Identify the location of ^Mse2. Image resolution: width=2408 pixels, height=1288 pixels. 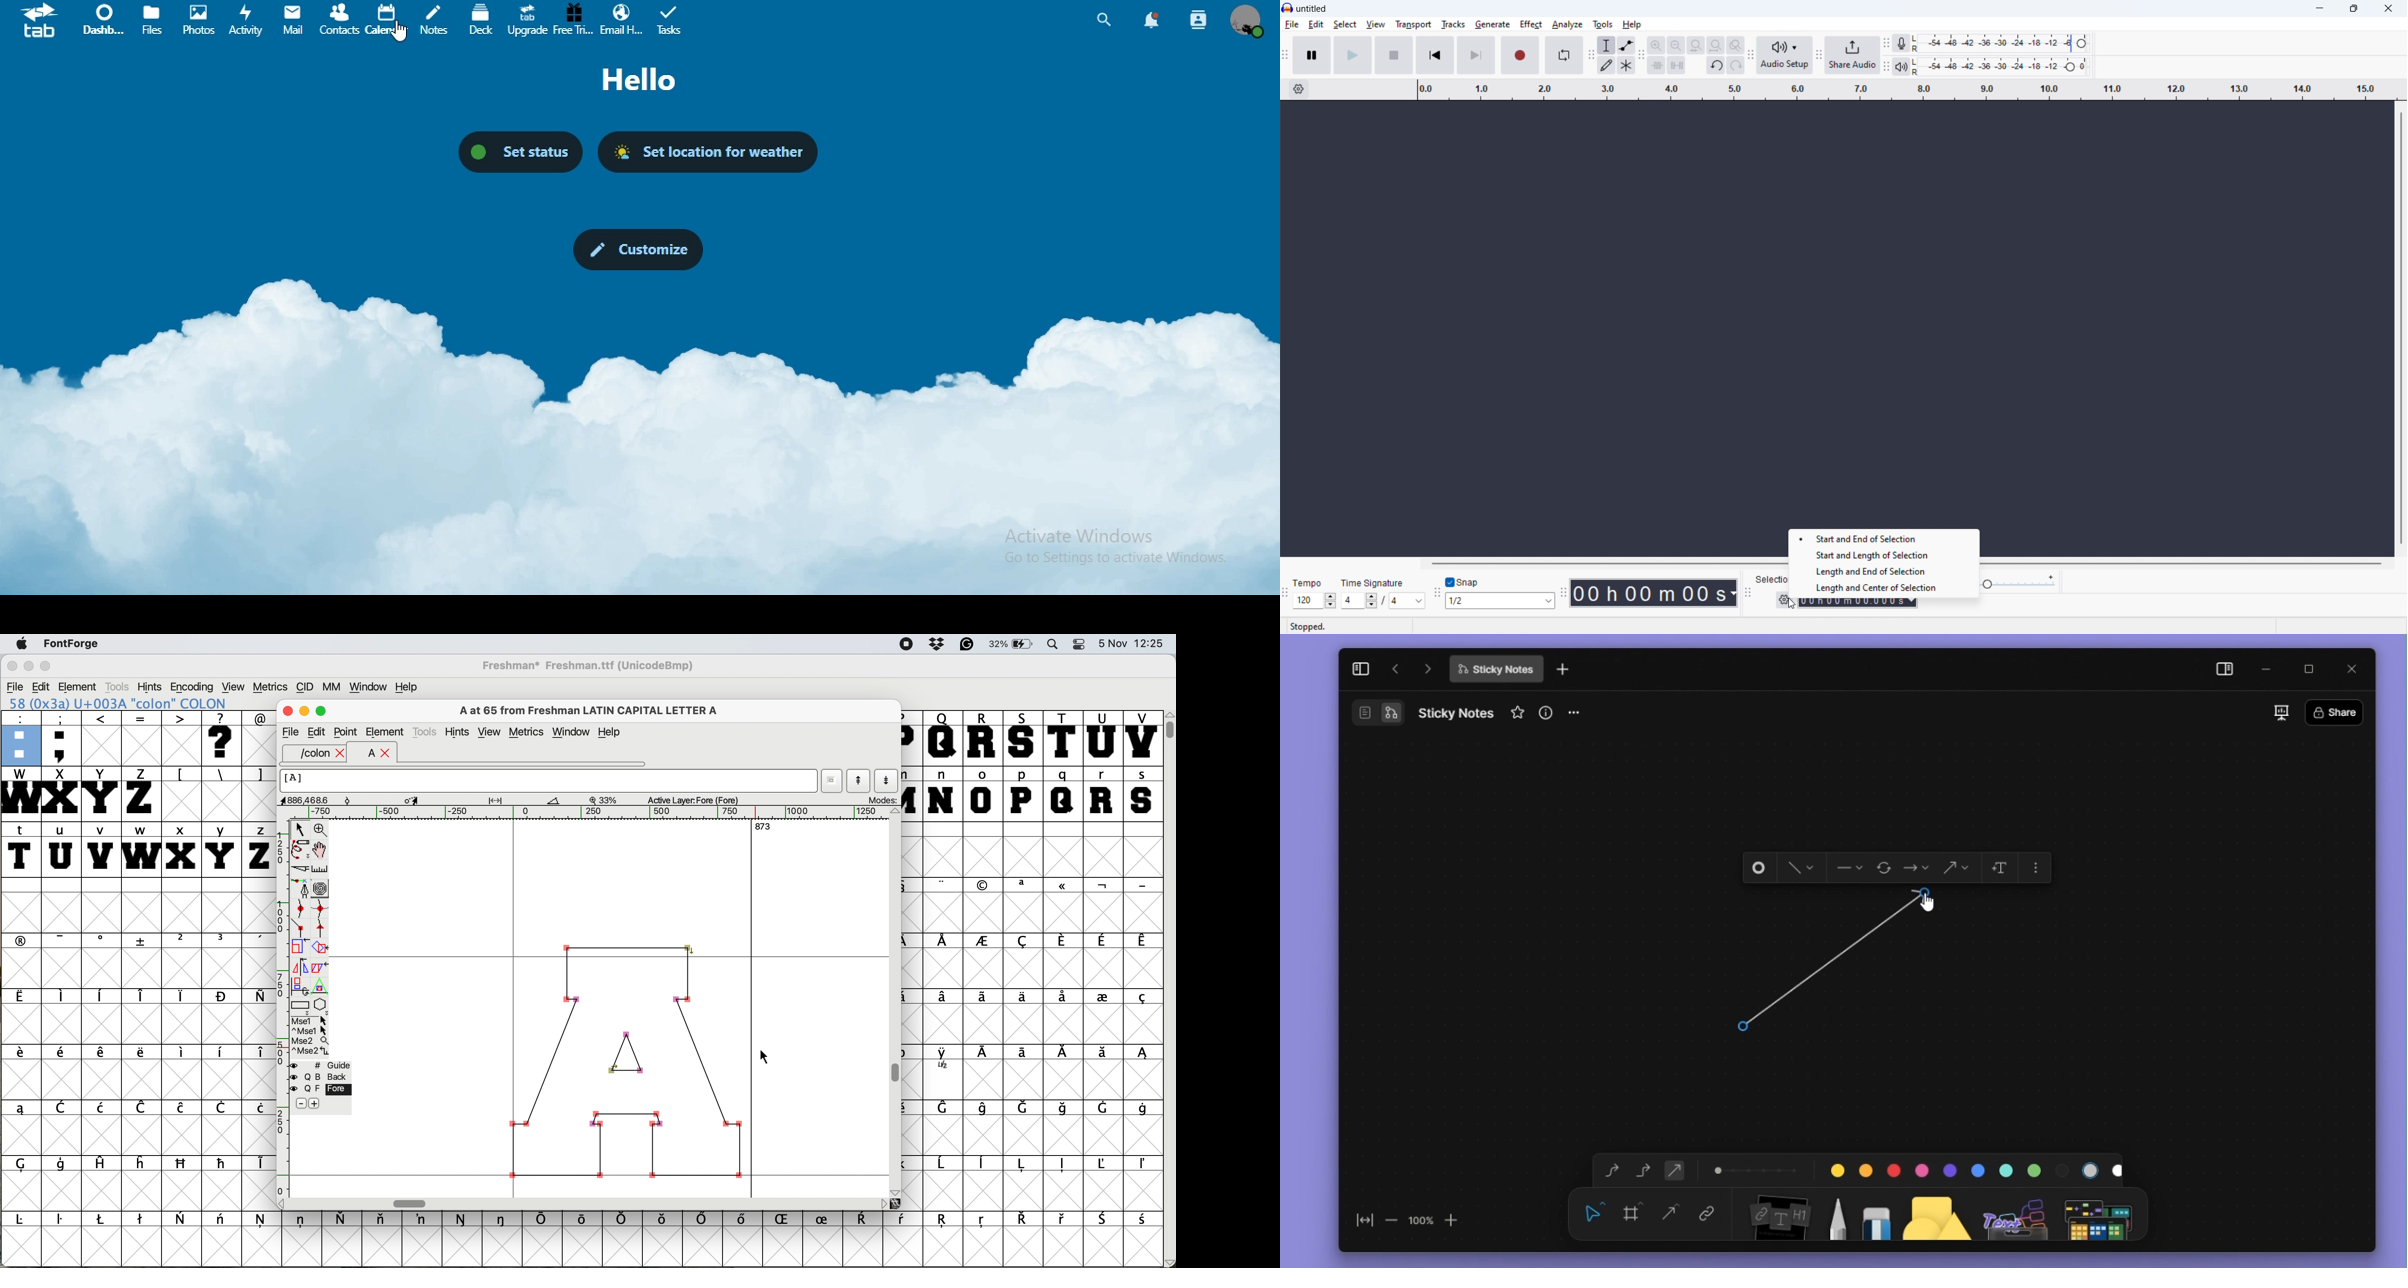
(310, 1051).